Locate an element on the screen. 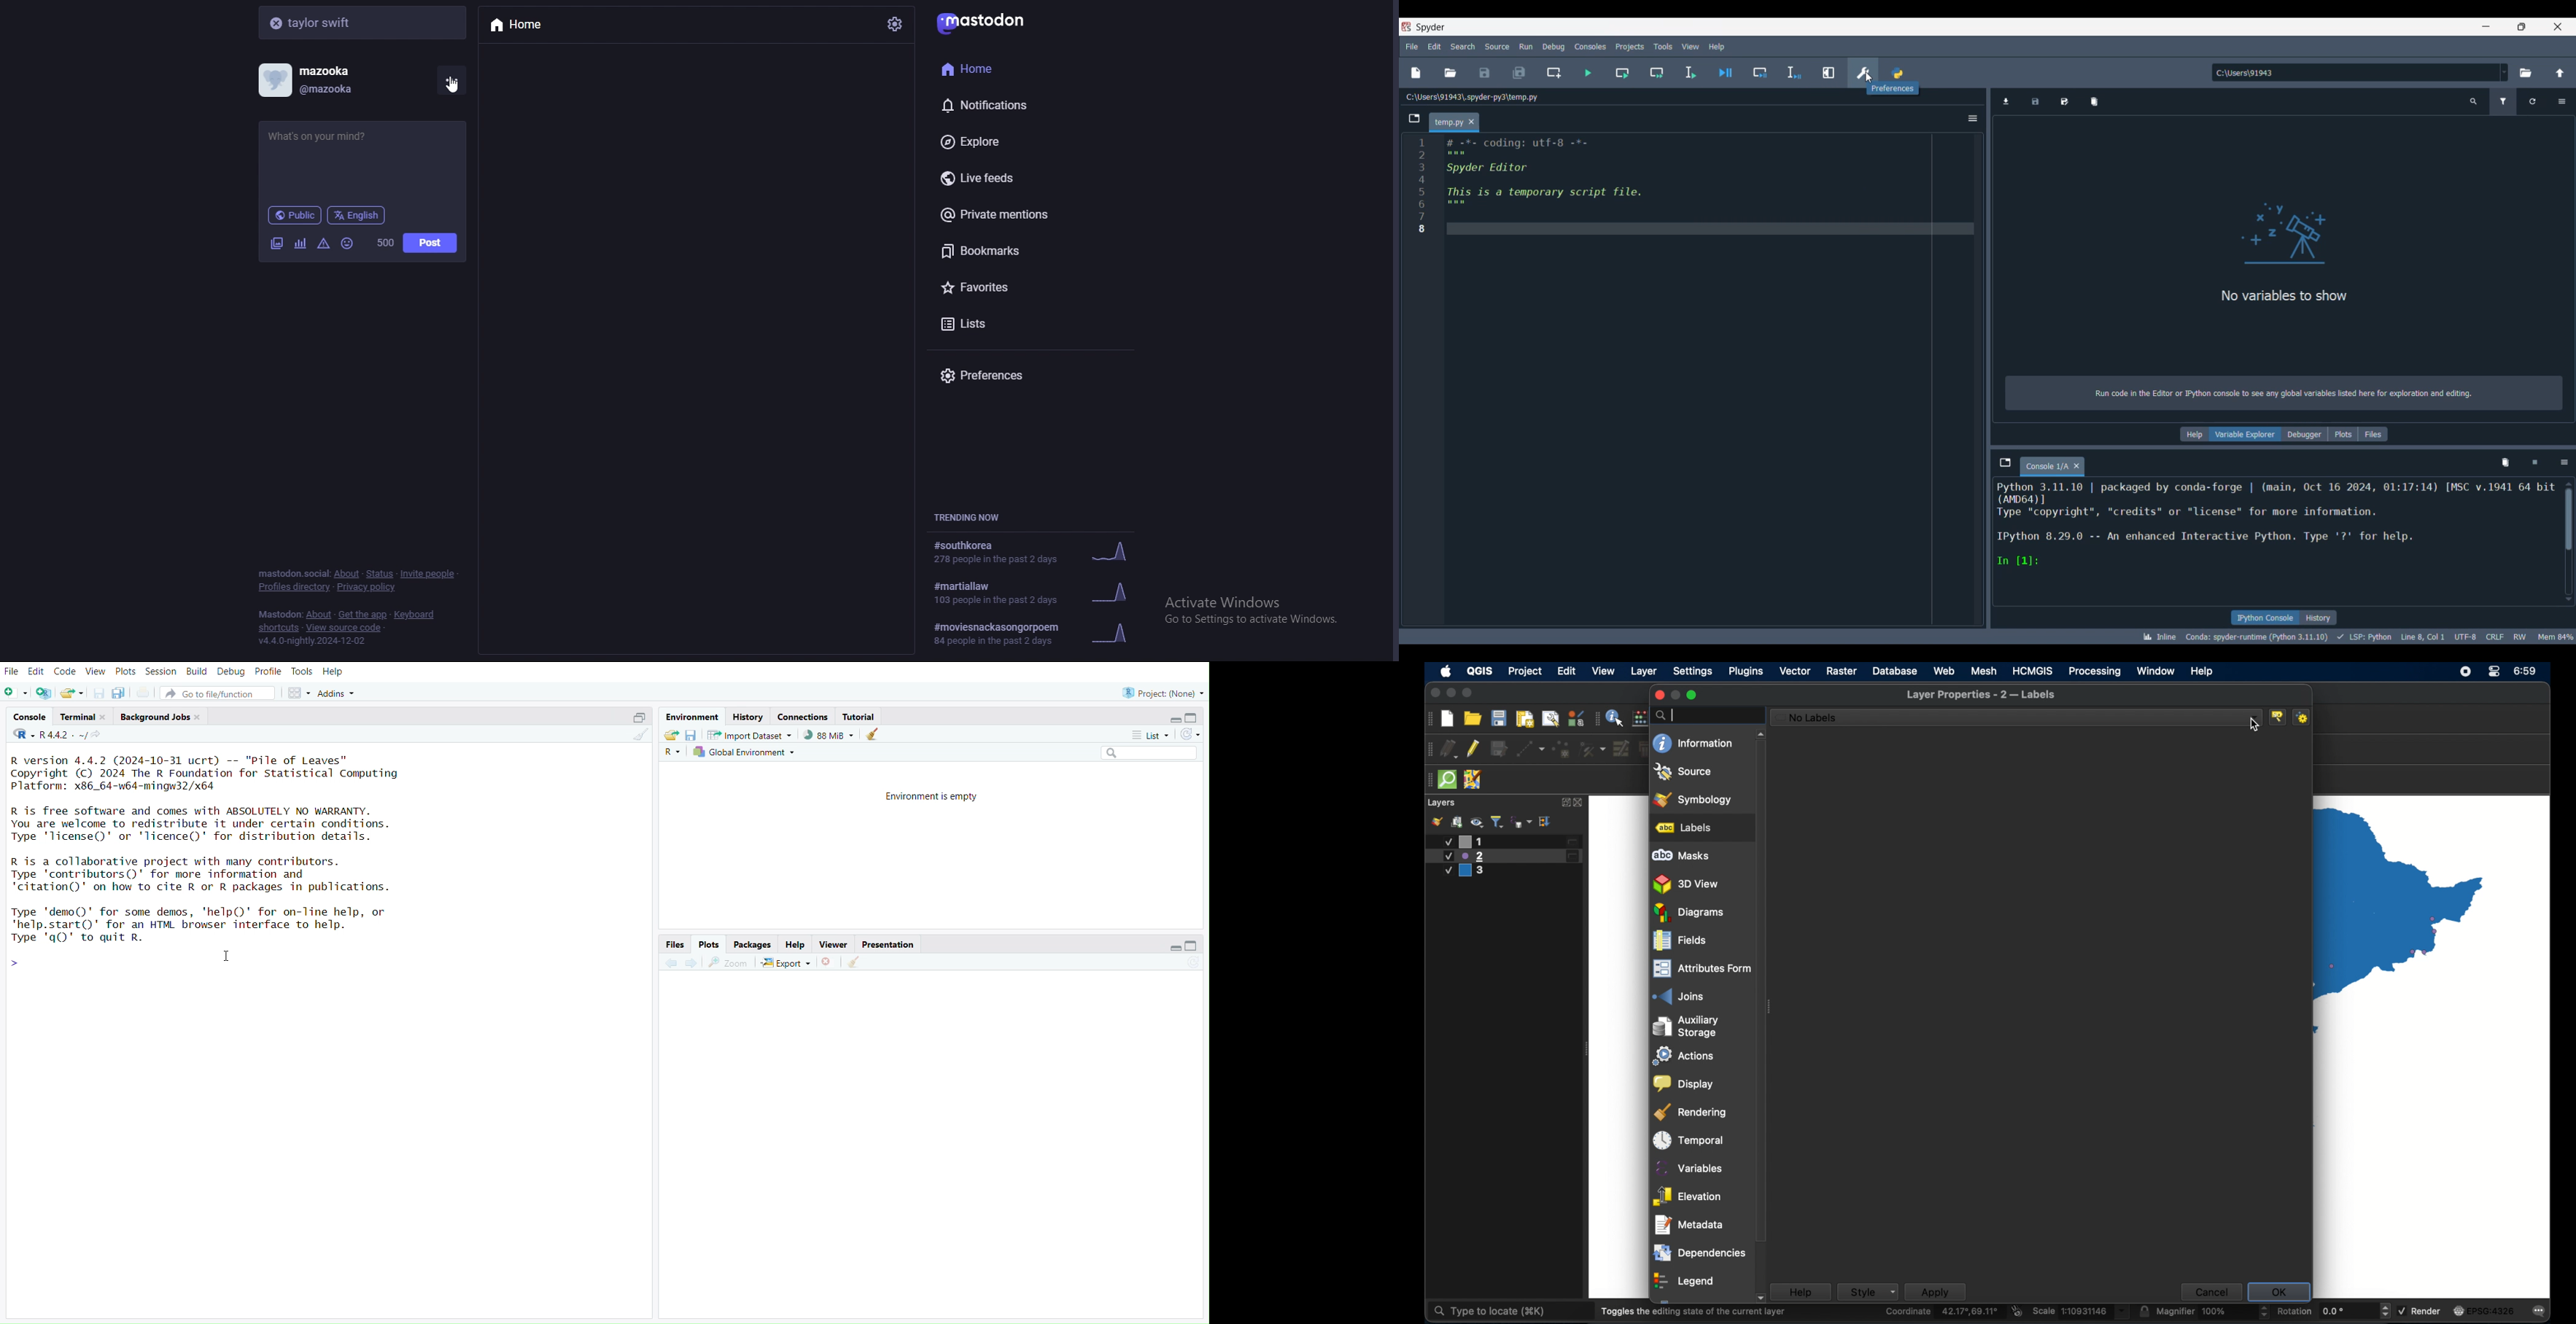 Image resolution: width=2576 pixels, height=1344 pixels. Maximize is located at coordinates (1194, 717).